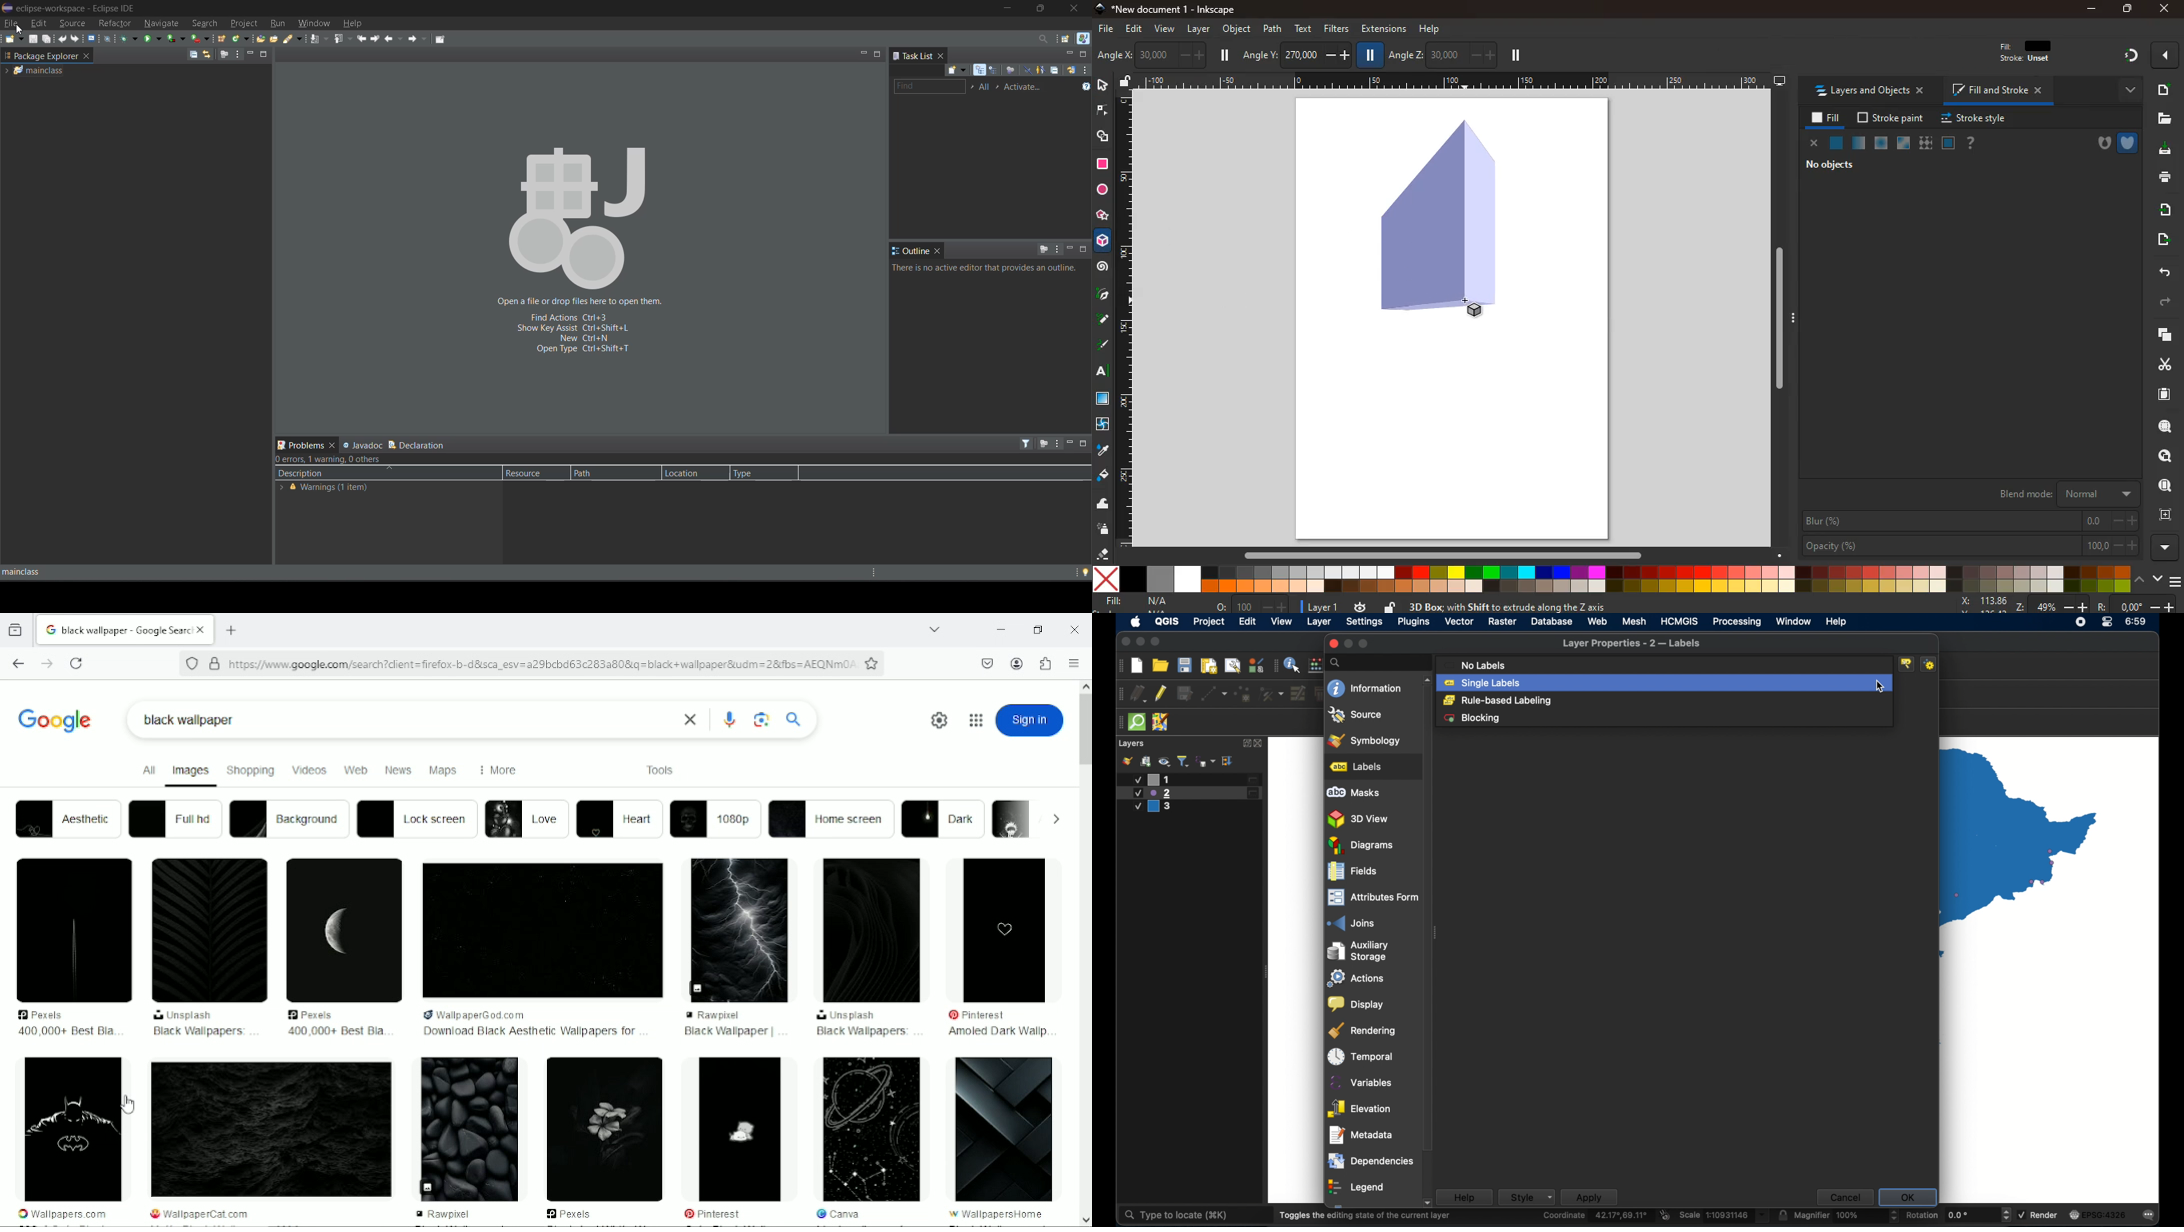 This screenshot has height=1232, width=2184. I want to click on run last tool, so click(200, 38).